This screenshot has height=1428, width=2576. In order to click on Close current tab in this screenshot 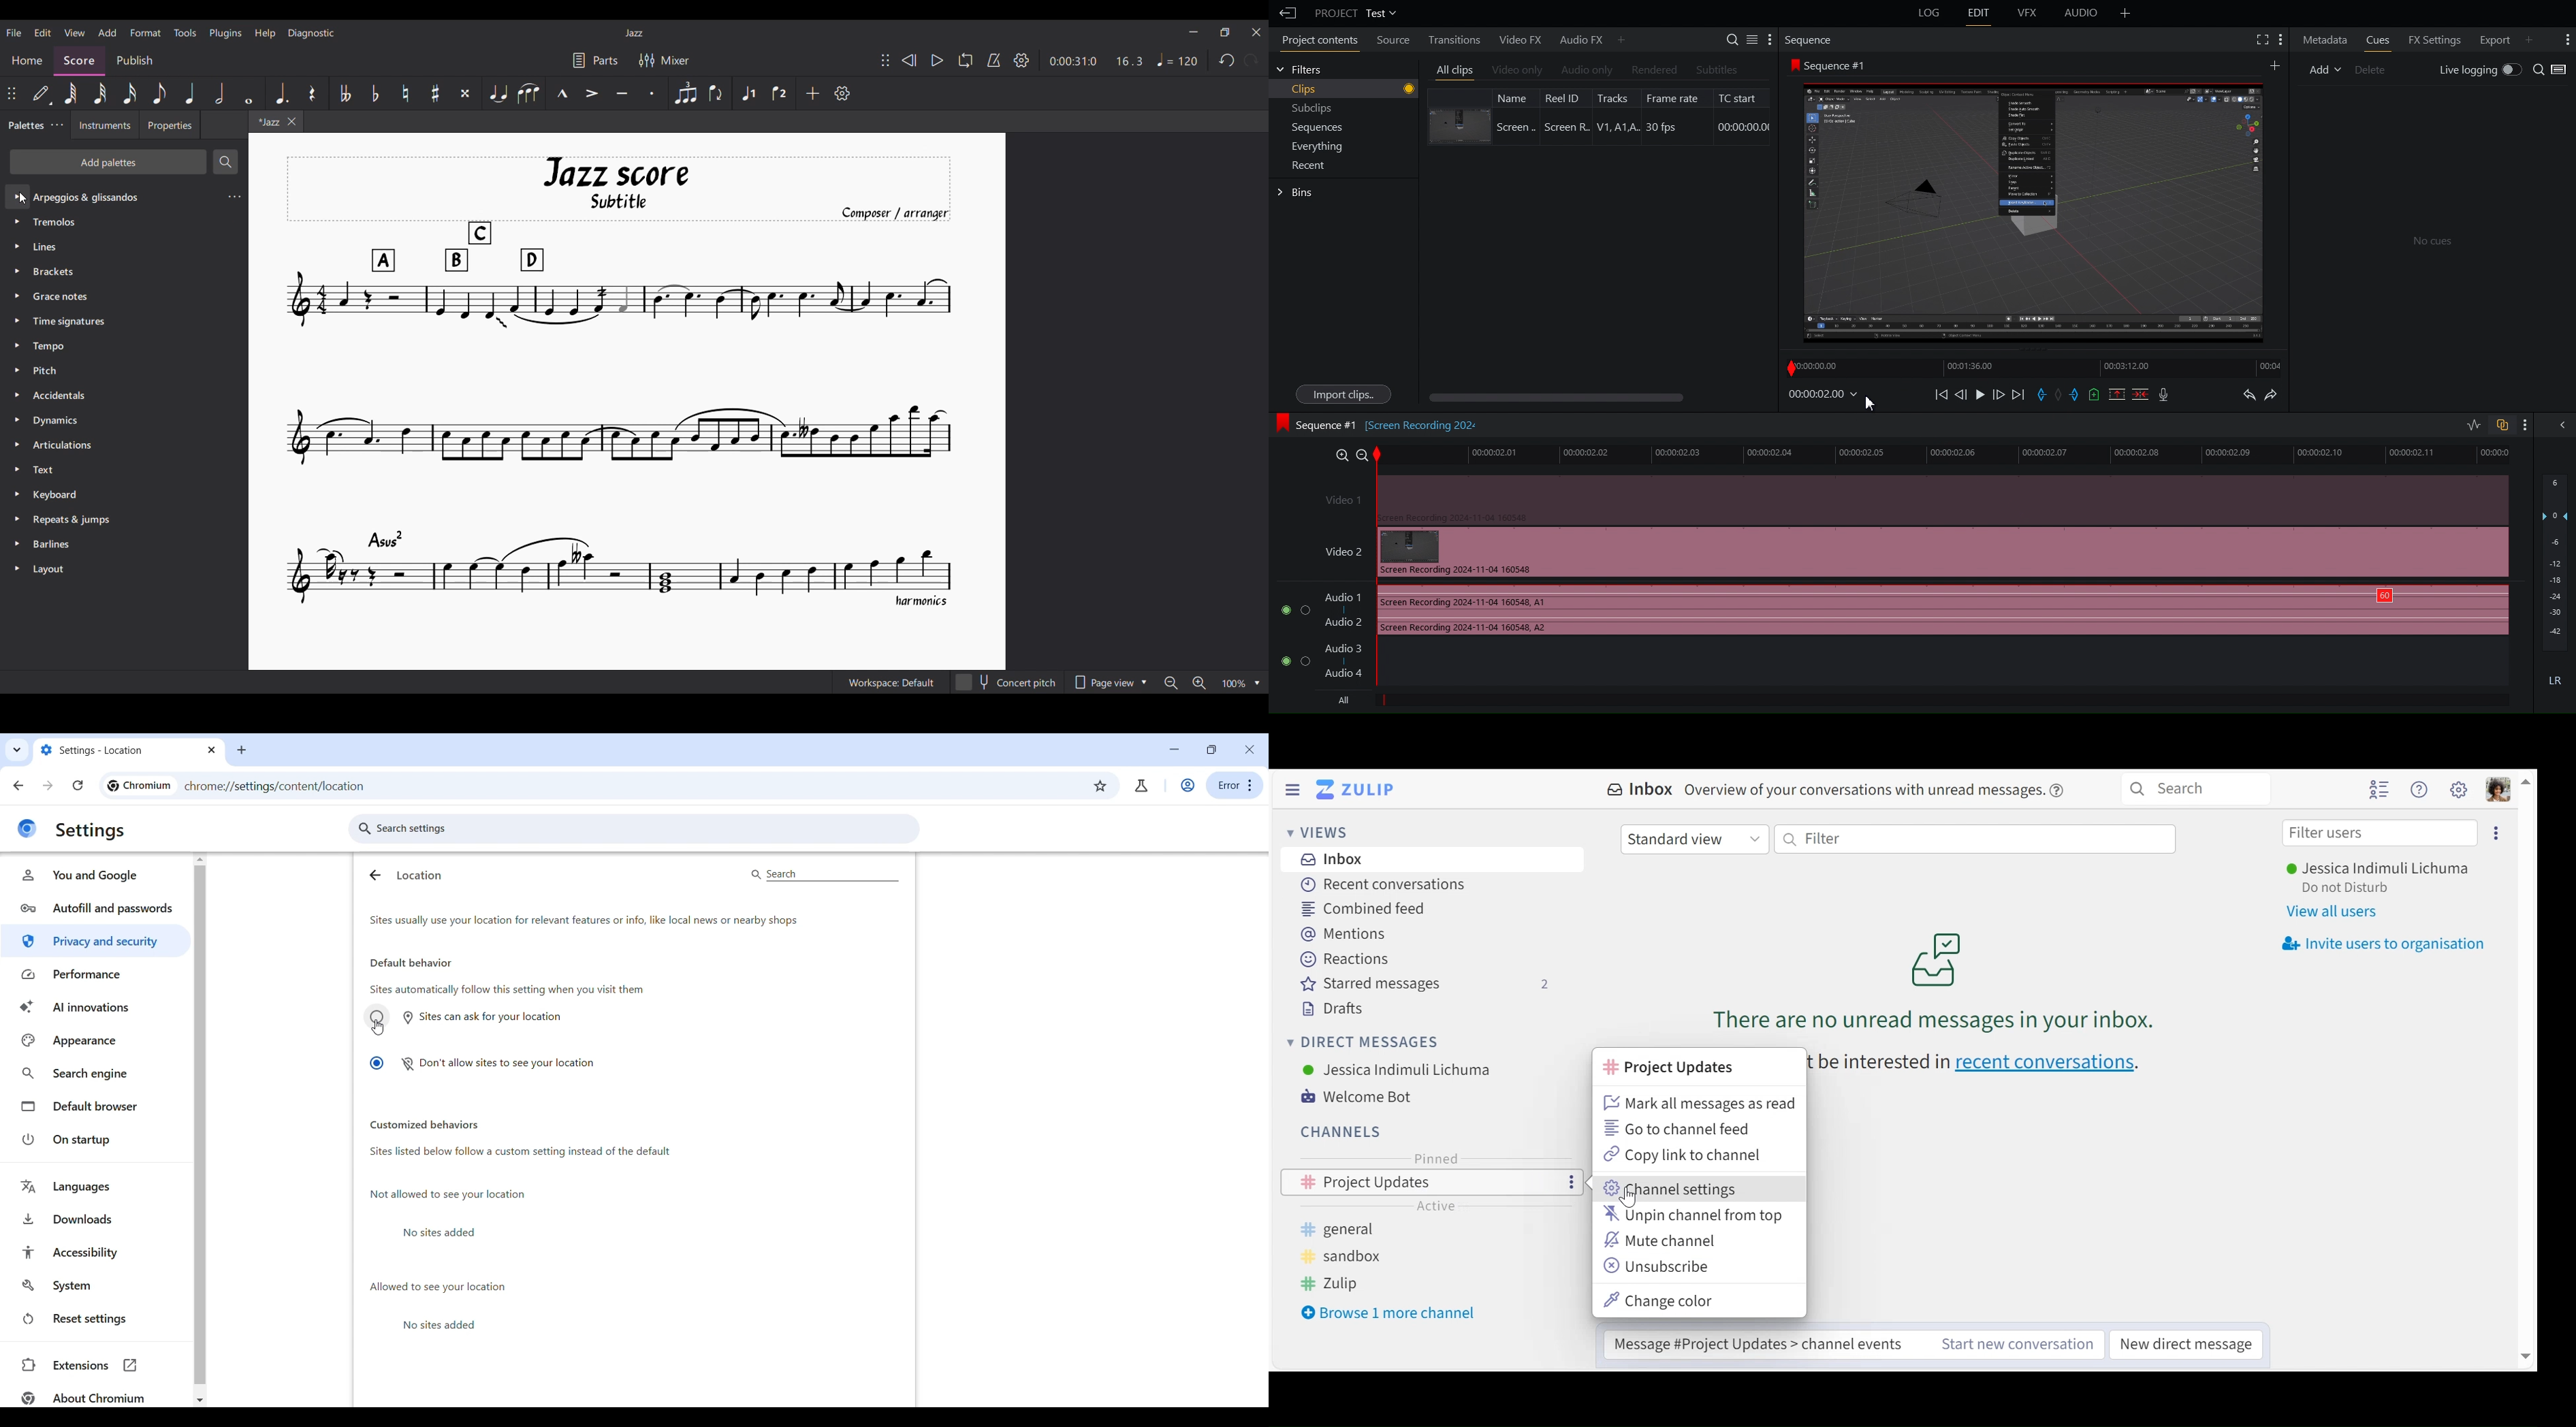, I will do `click(213, 750)`.